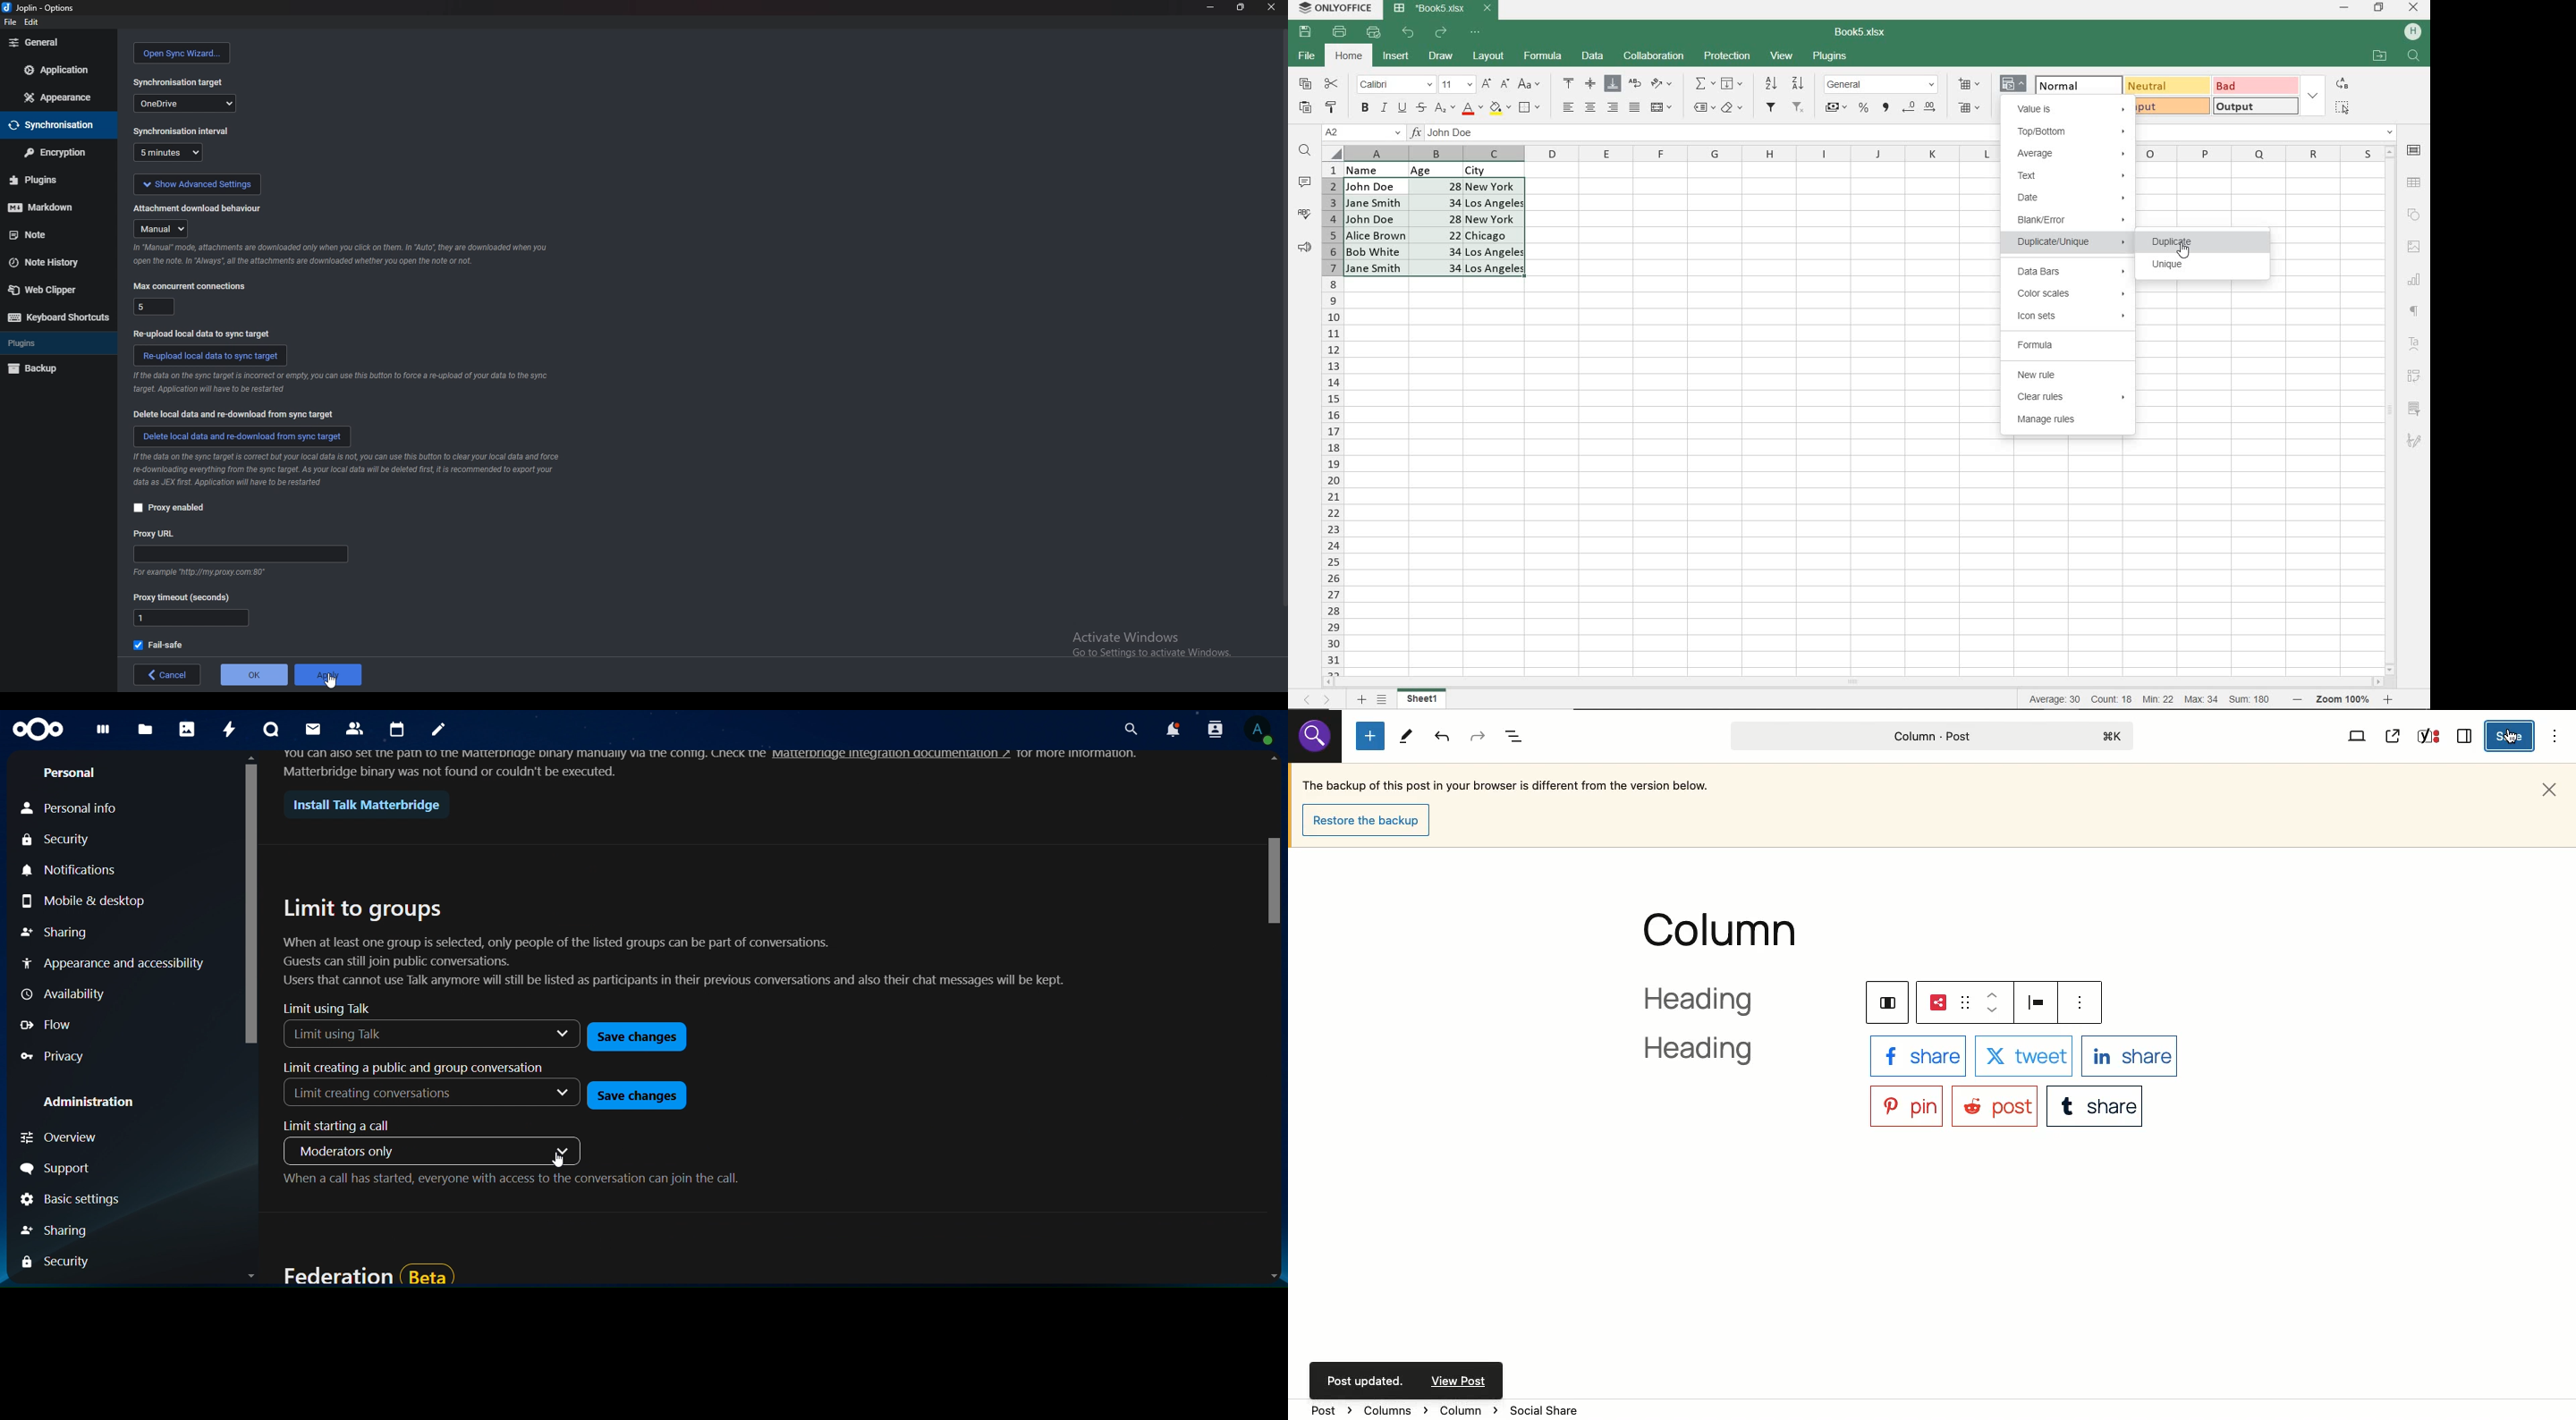 Image resolution: width=2576 pixels, height=1428 pixels. What do you see at coordinates (1169, 730) in the screenshot?
I see `notifications` at bounding box center [1169, 730].